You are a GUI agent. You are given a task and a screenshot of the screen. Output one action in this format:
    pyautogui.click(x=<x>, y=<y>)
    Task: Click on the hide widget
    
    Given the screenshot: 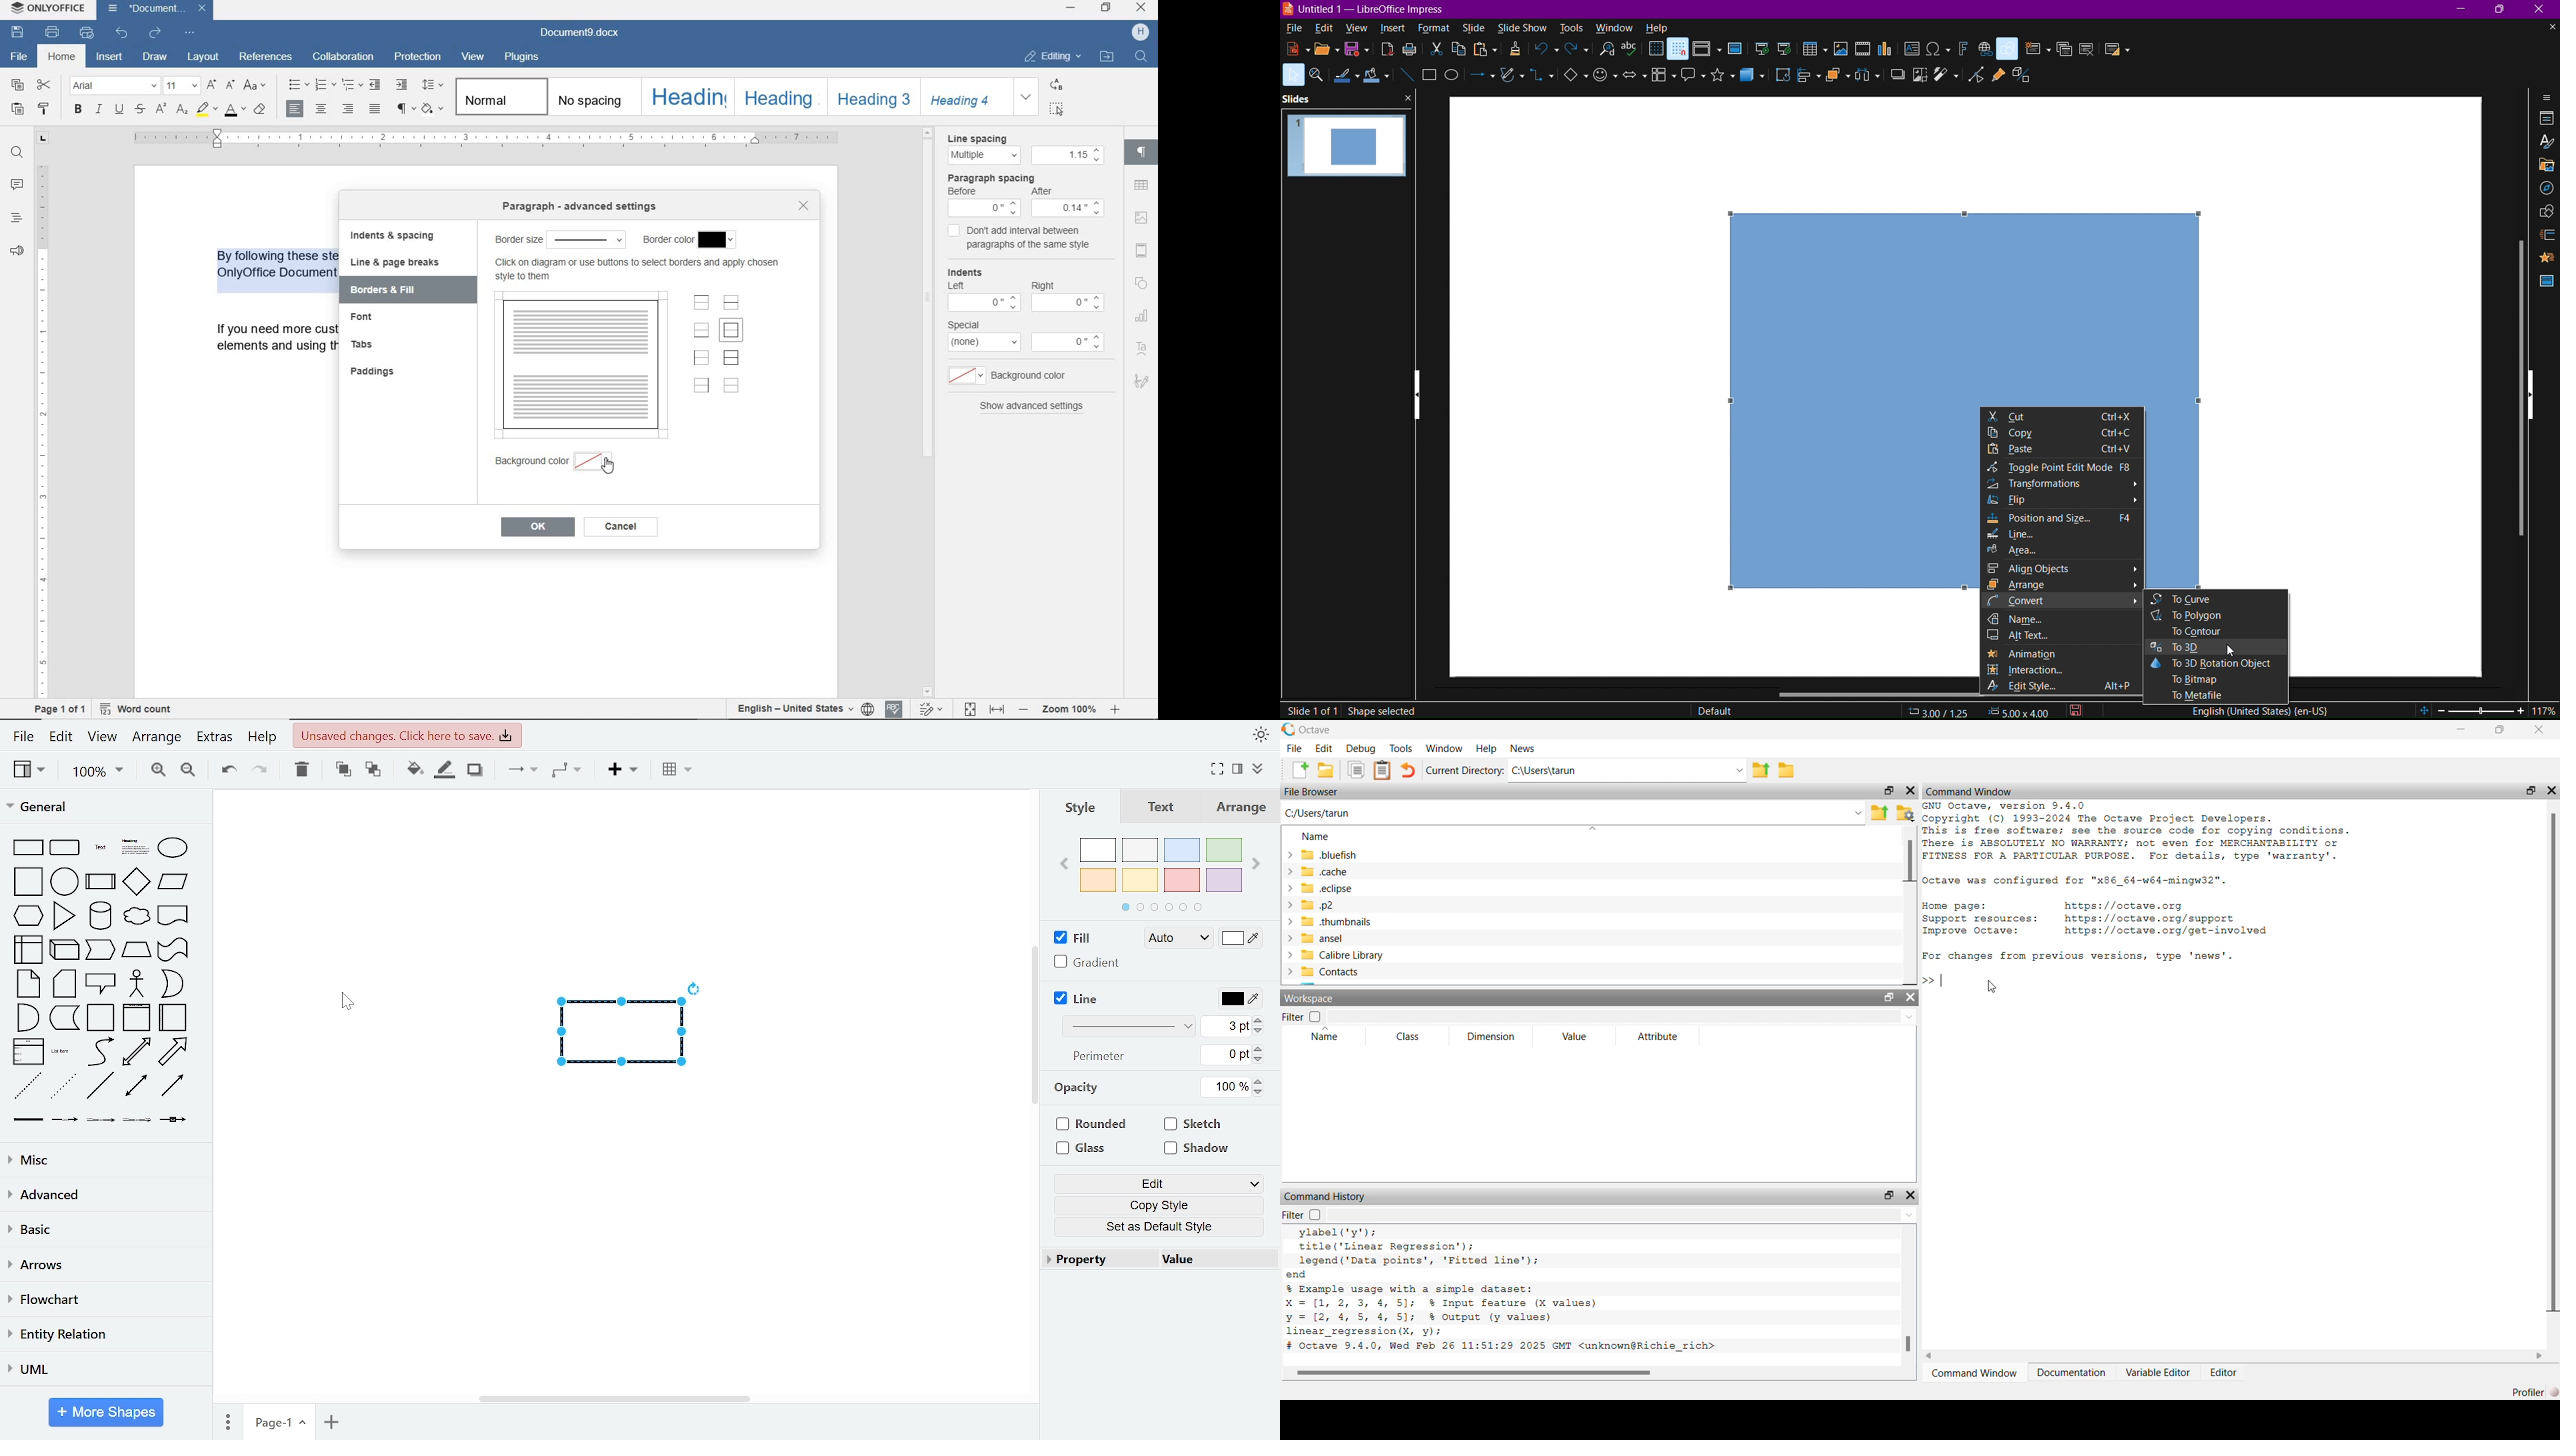 What is the action you would take?
    pyautogui.click(x=2552, y=789)
    